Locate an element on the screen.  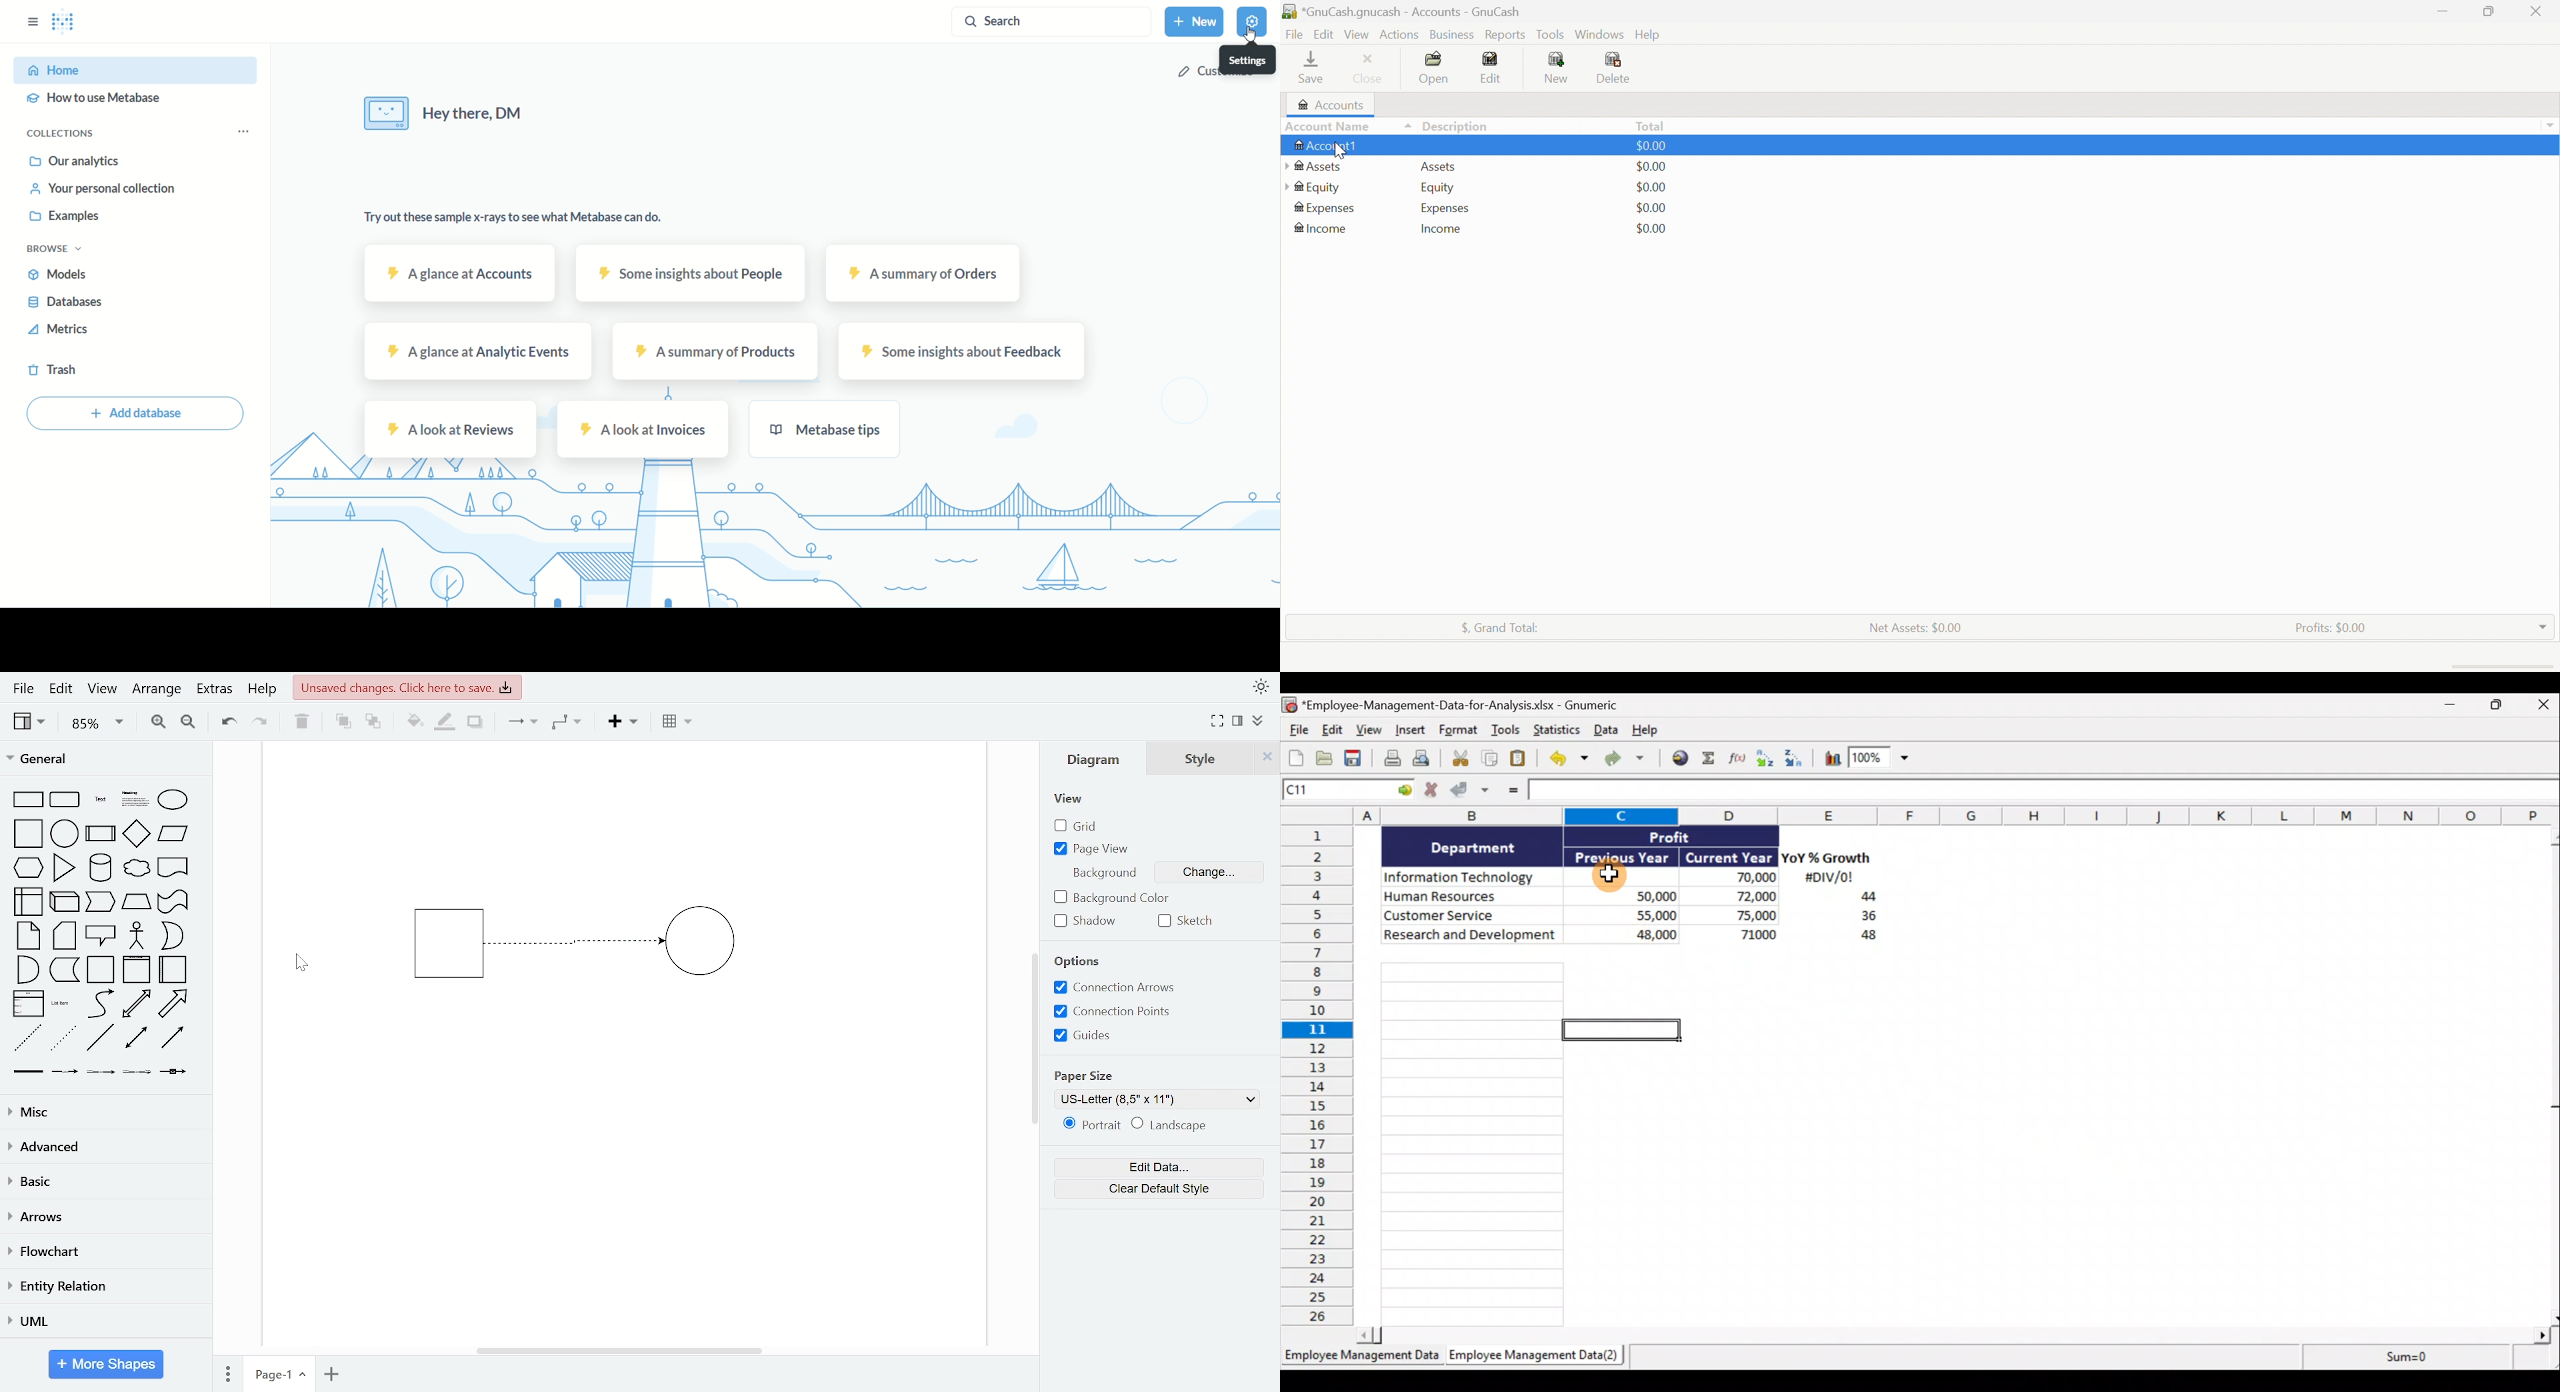
Print current file is located at coordinates (1390, 759).